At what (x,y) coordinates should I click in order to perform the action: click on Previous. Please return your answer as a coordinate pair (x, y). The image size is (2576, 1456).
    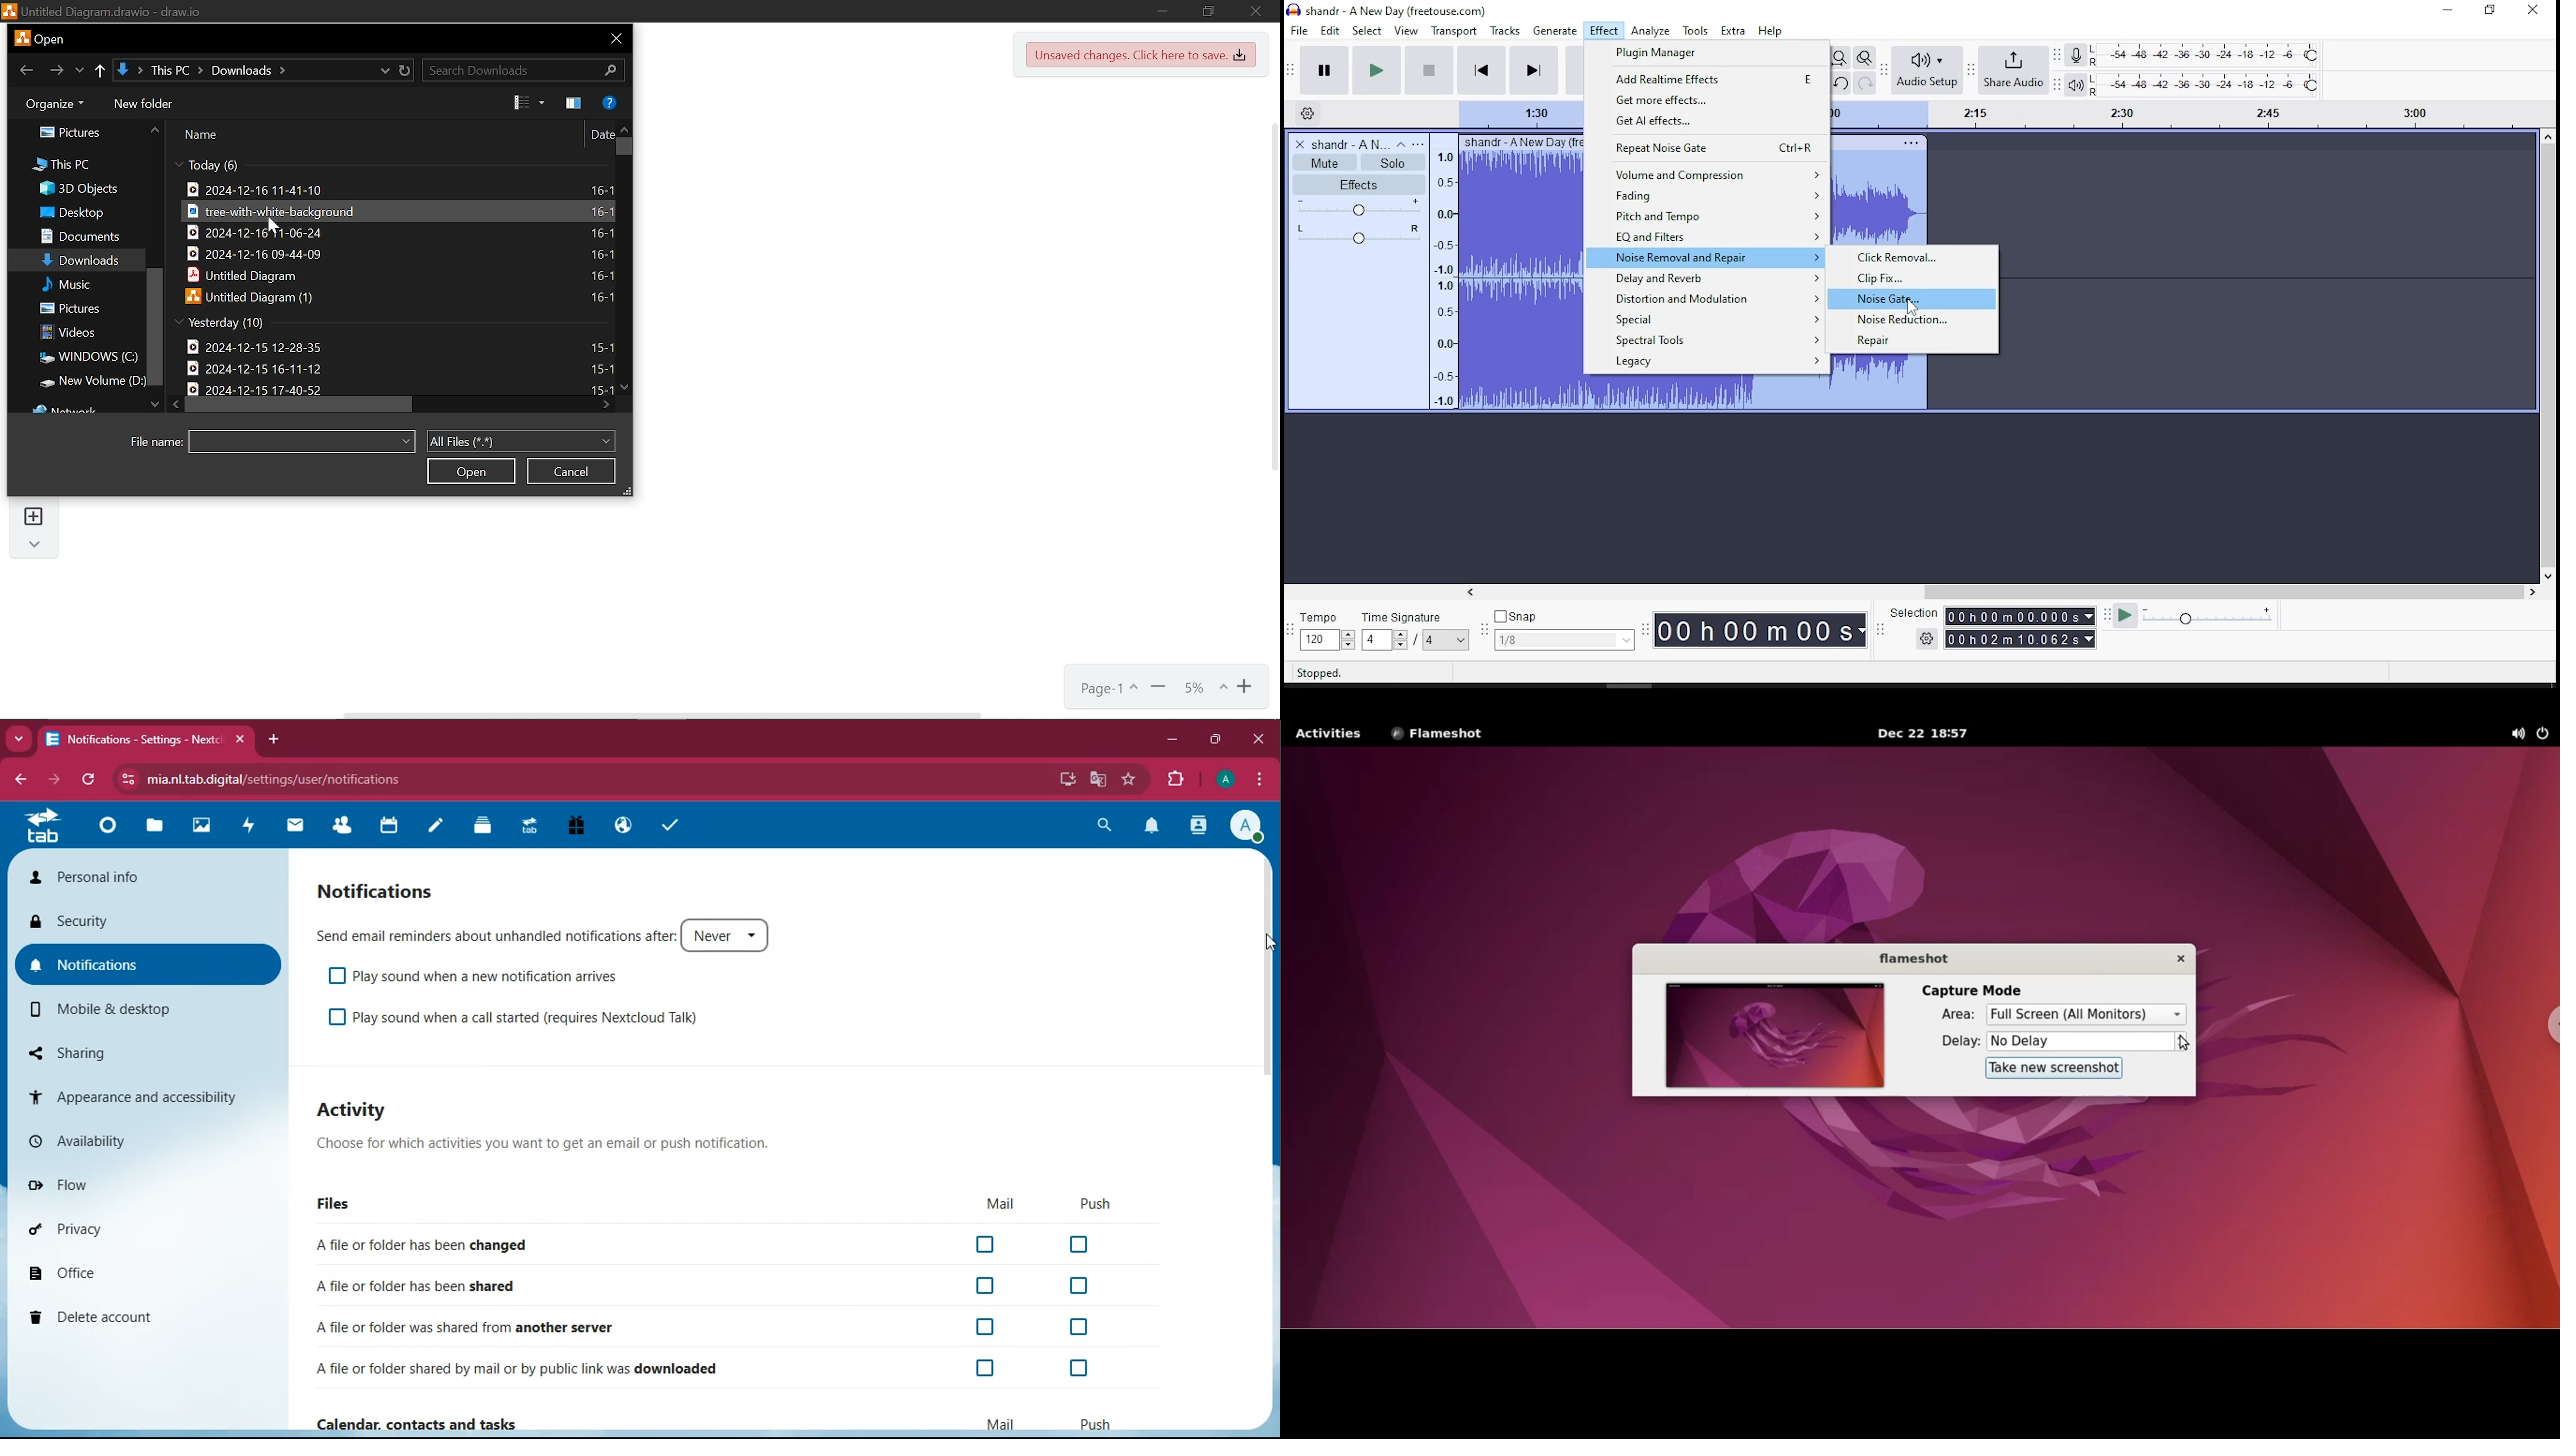
    Looking at the image, I should click on (23, 70).